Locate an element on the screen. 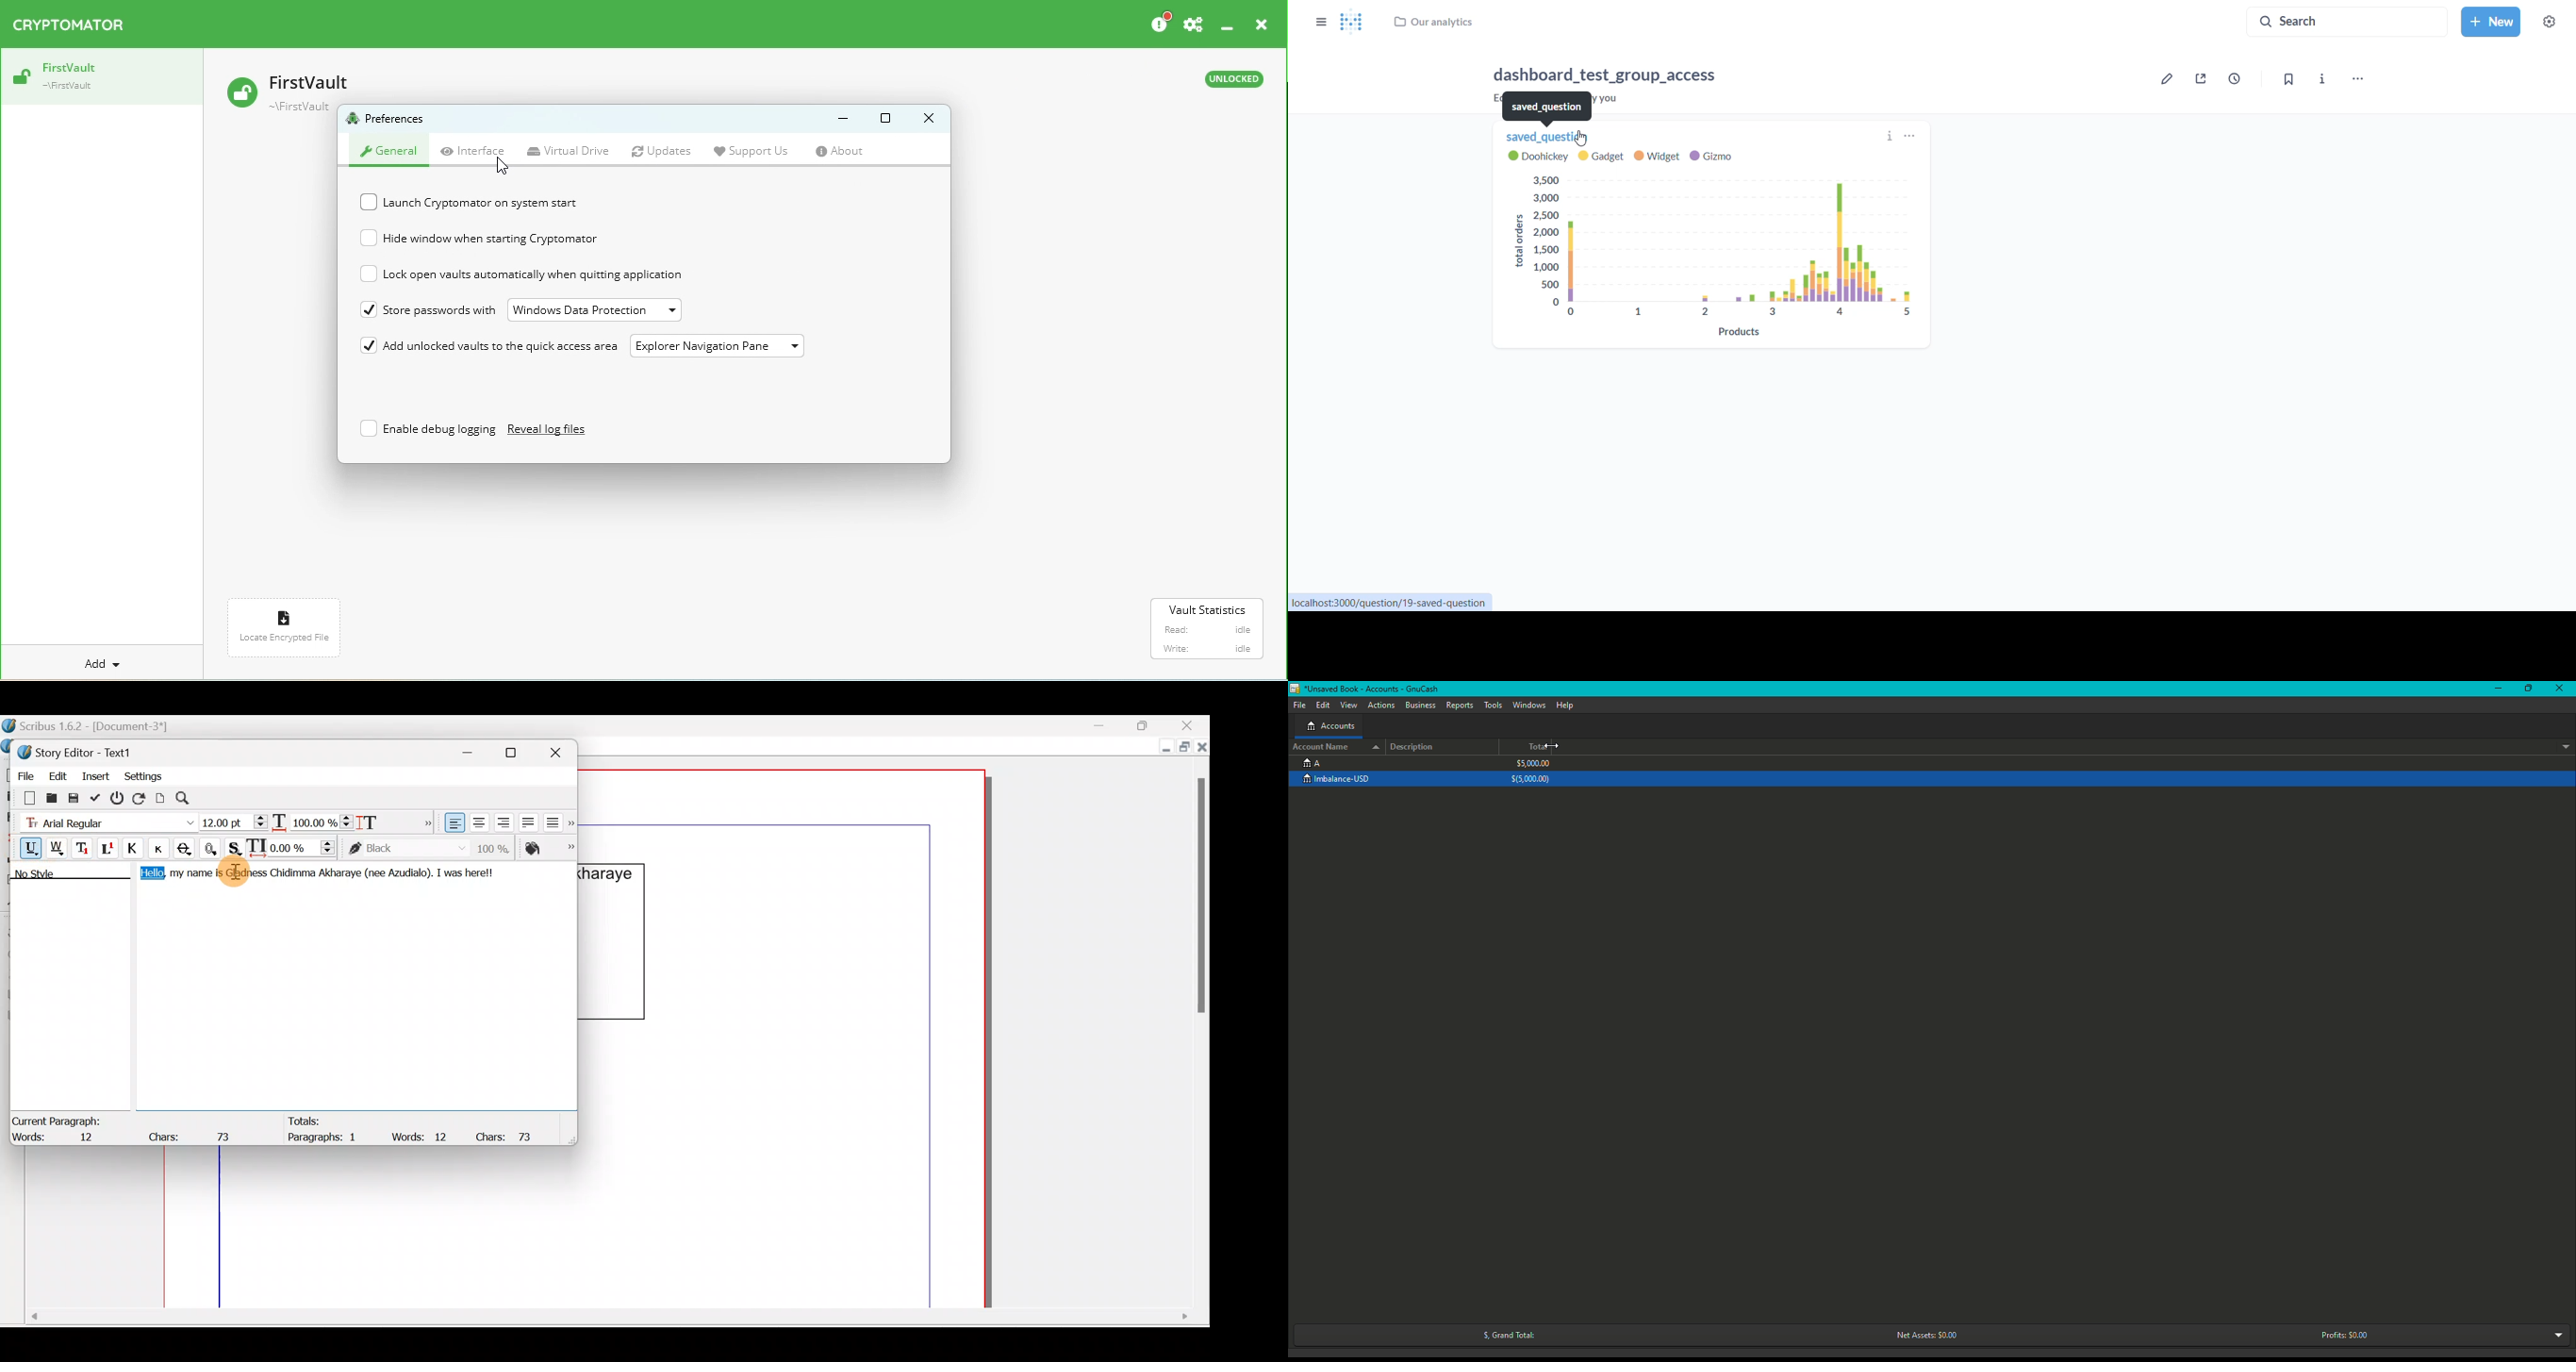  Update text frame is located at coordinates (161, 796).